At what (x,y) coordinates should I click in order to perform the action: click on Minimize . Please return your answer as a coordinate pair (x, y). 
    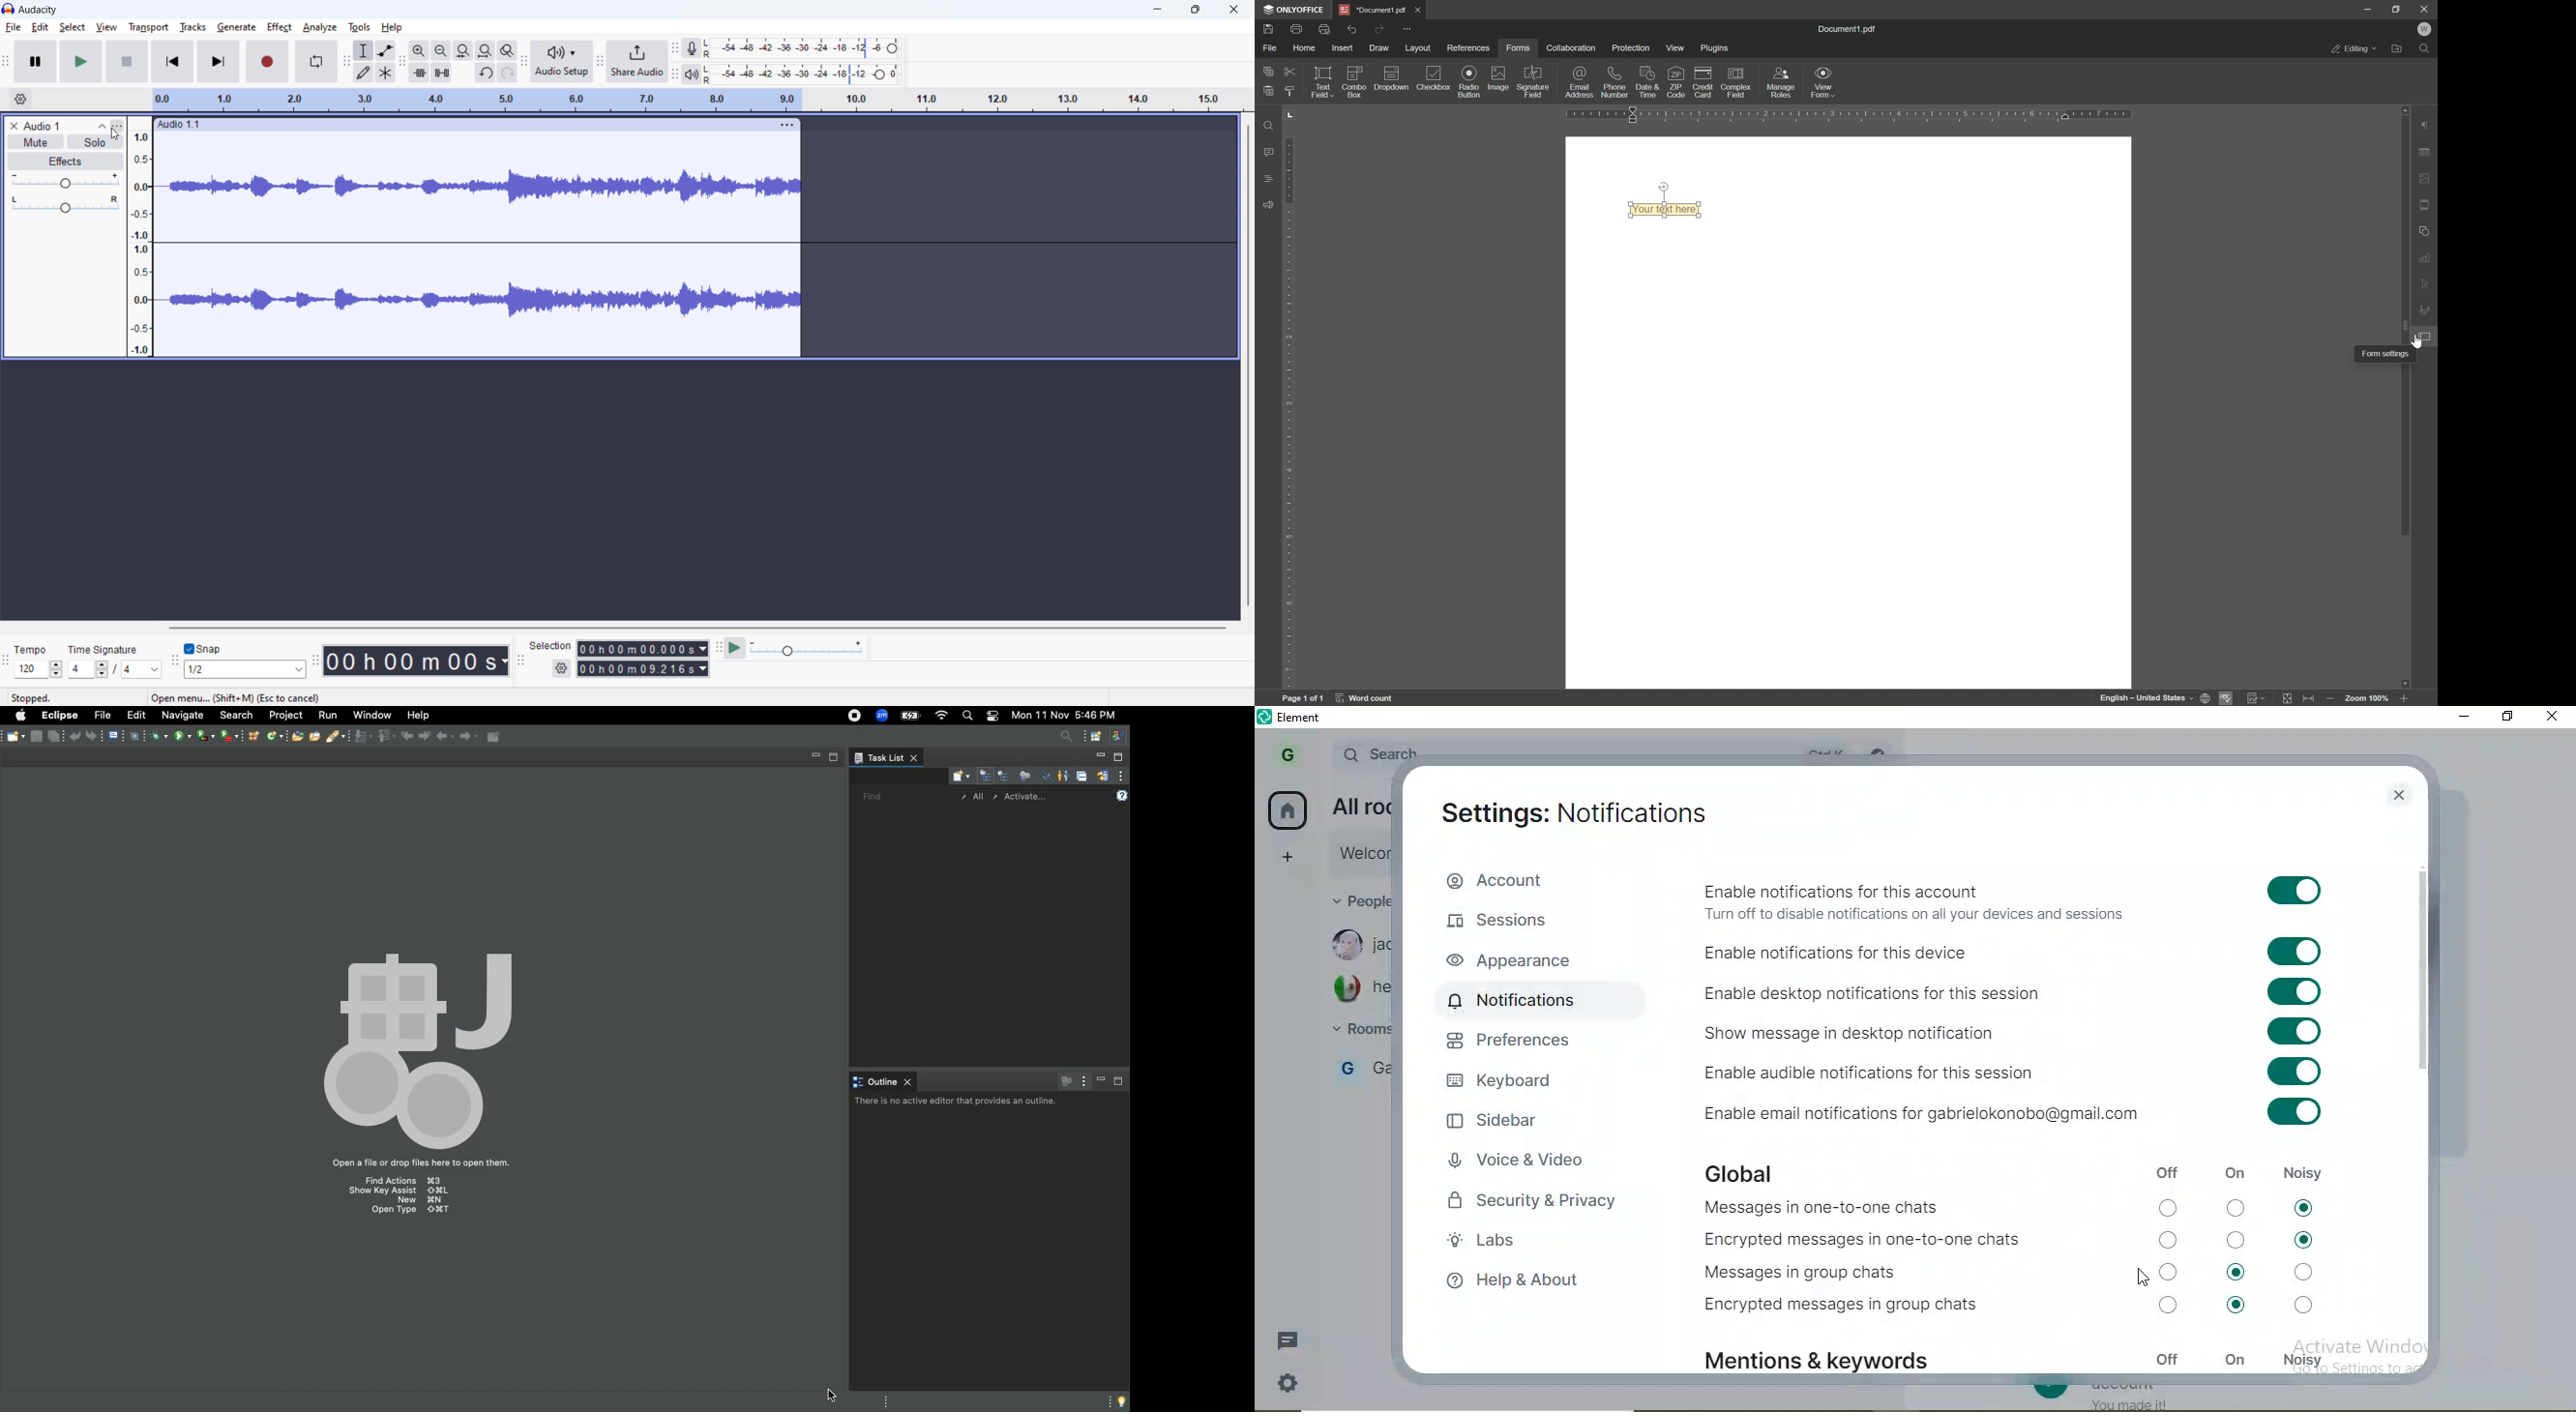
    Looking at the image, I should click on (1098, 758).